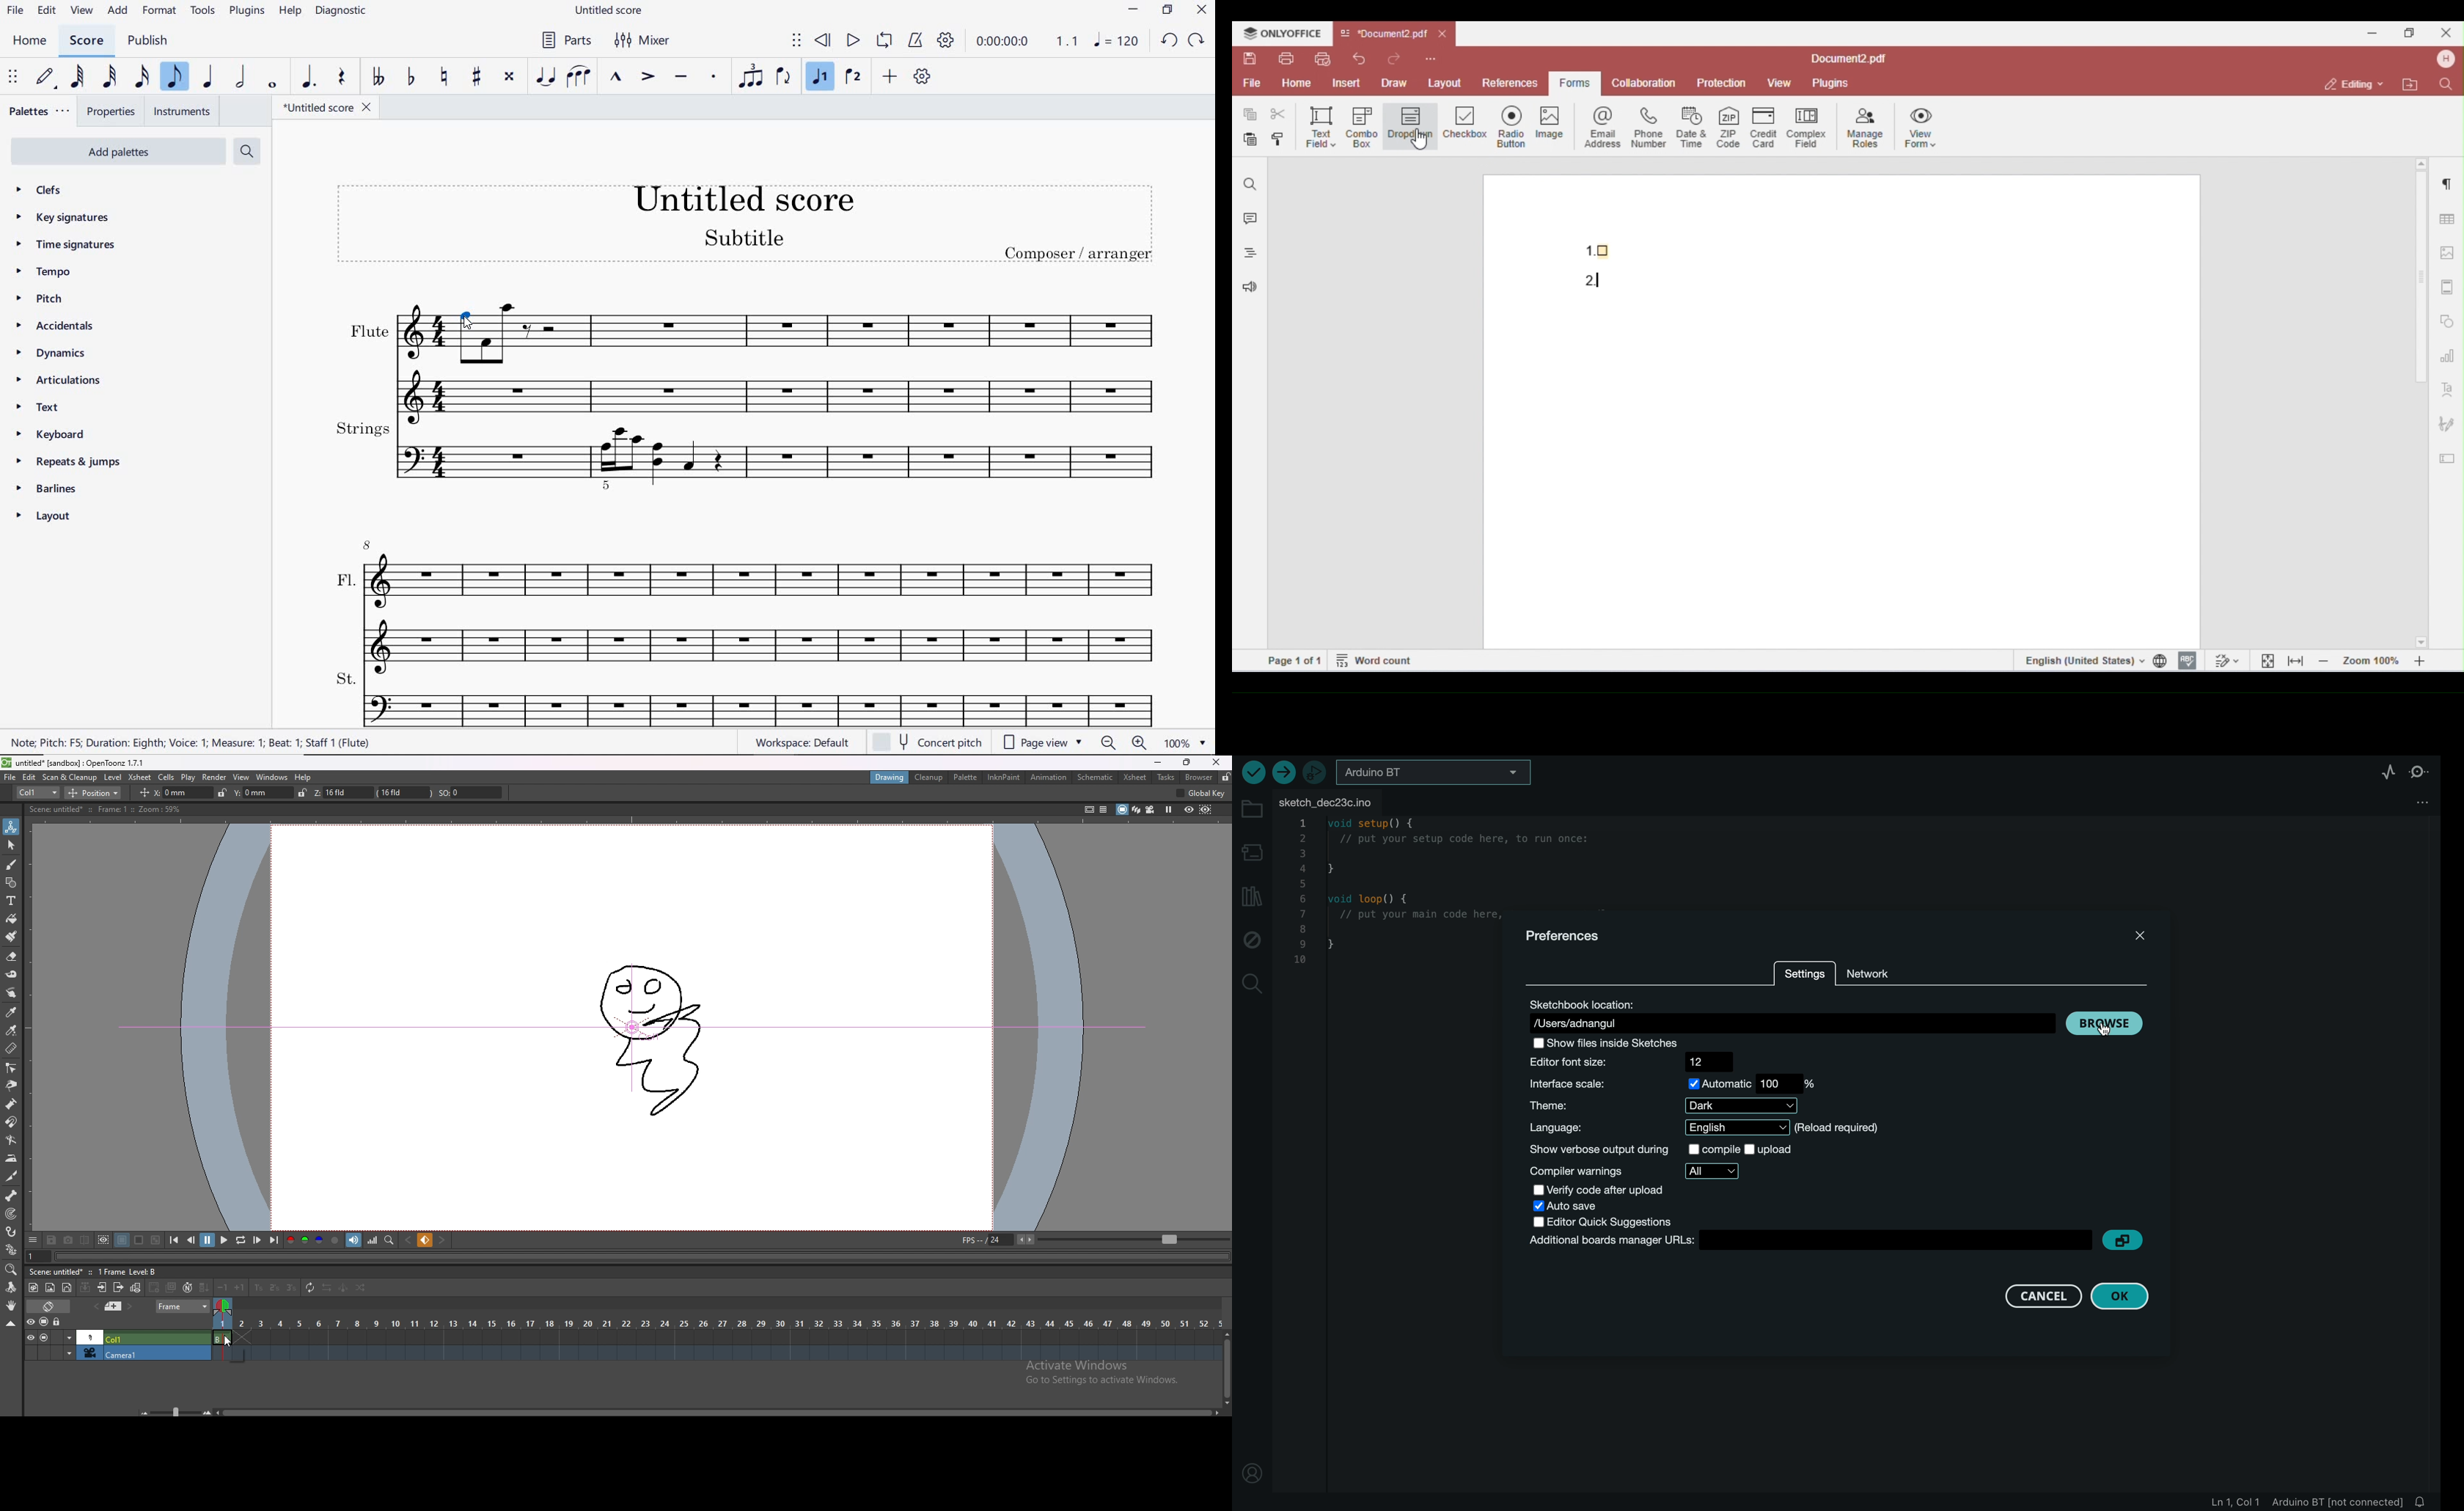  Describe the element at coordinates (1166, 777) in the screenshot. I see `tasks` at that location.